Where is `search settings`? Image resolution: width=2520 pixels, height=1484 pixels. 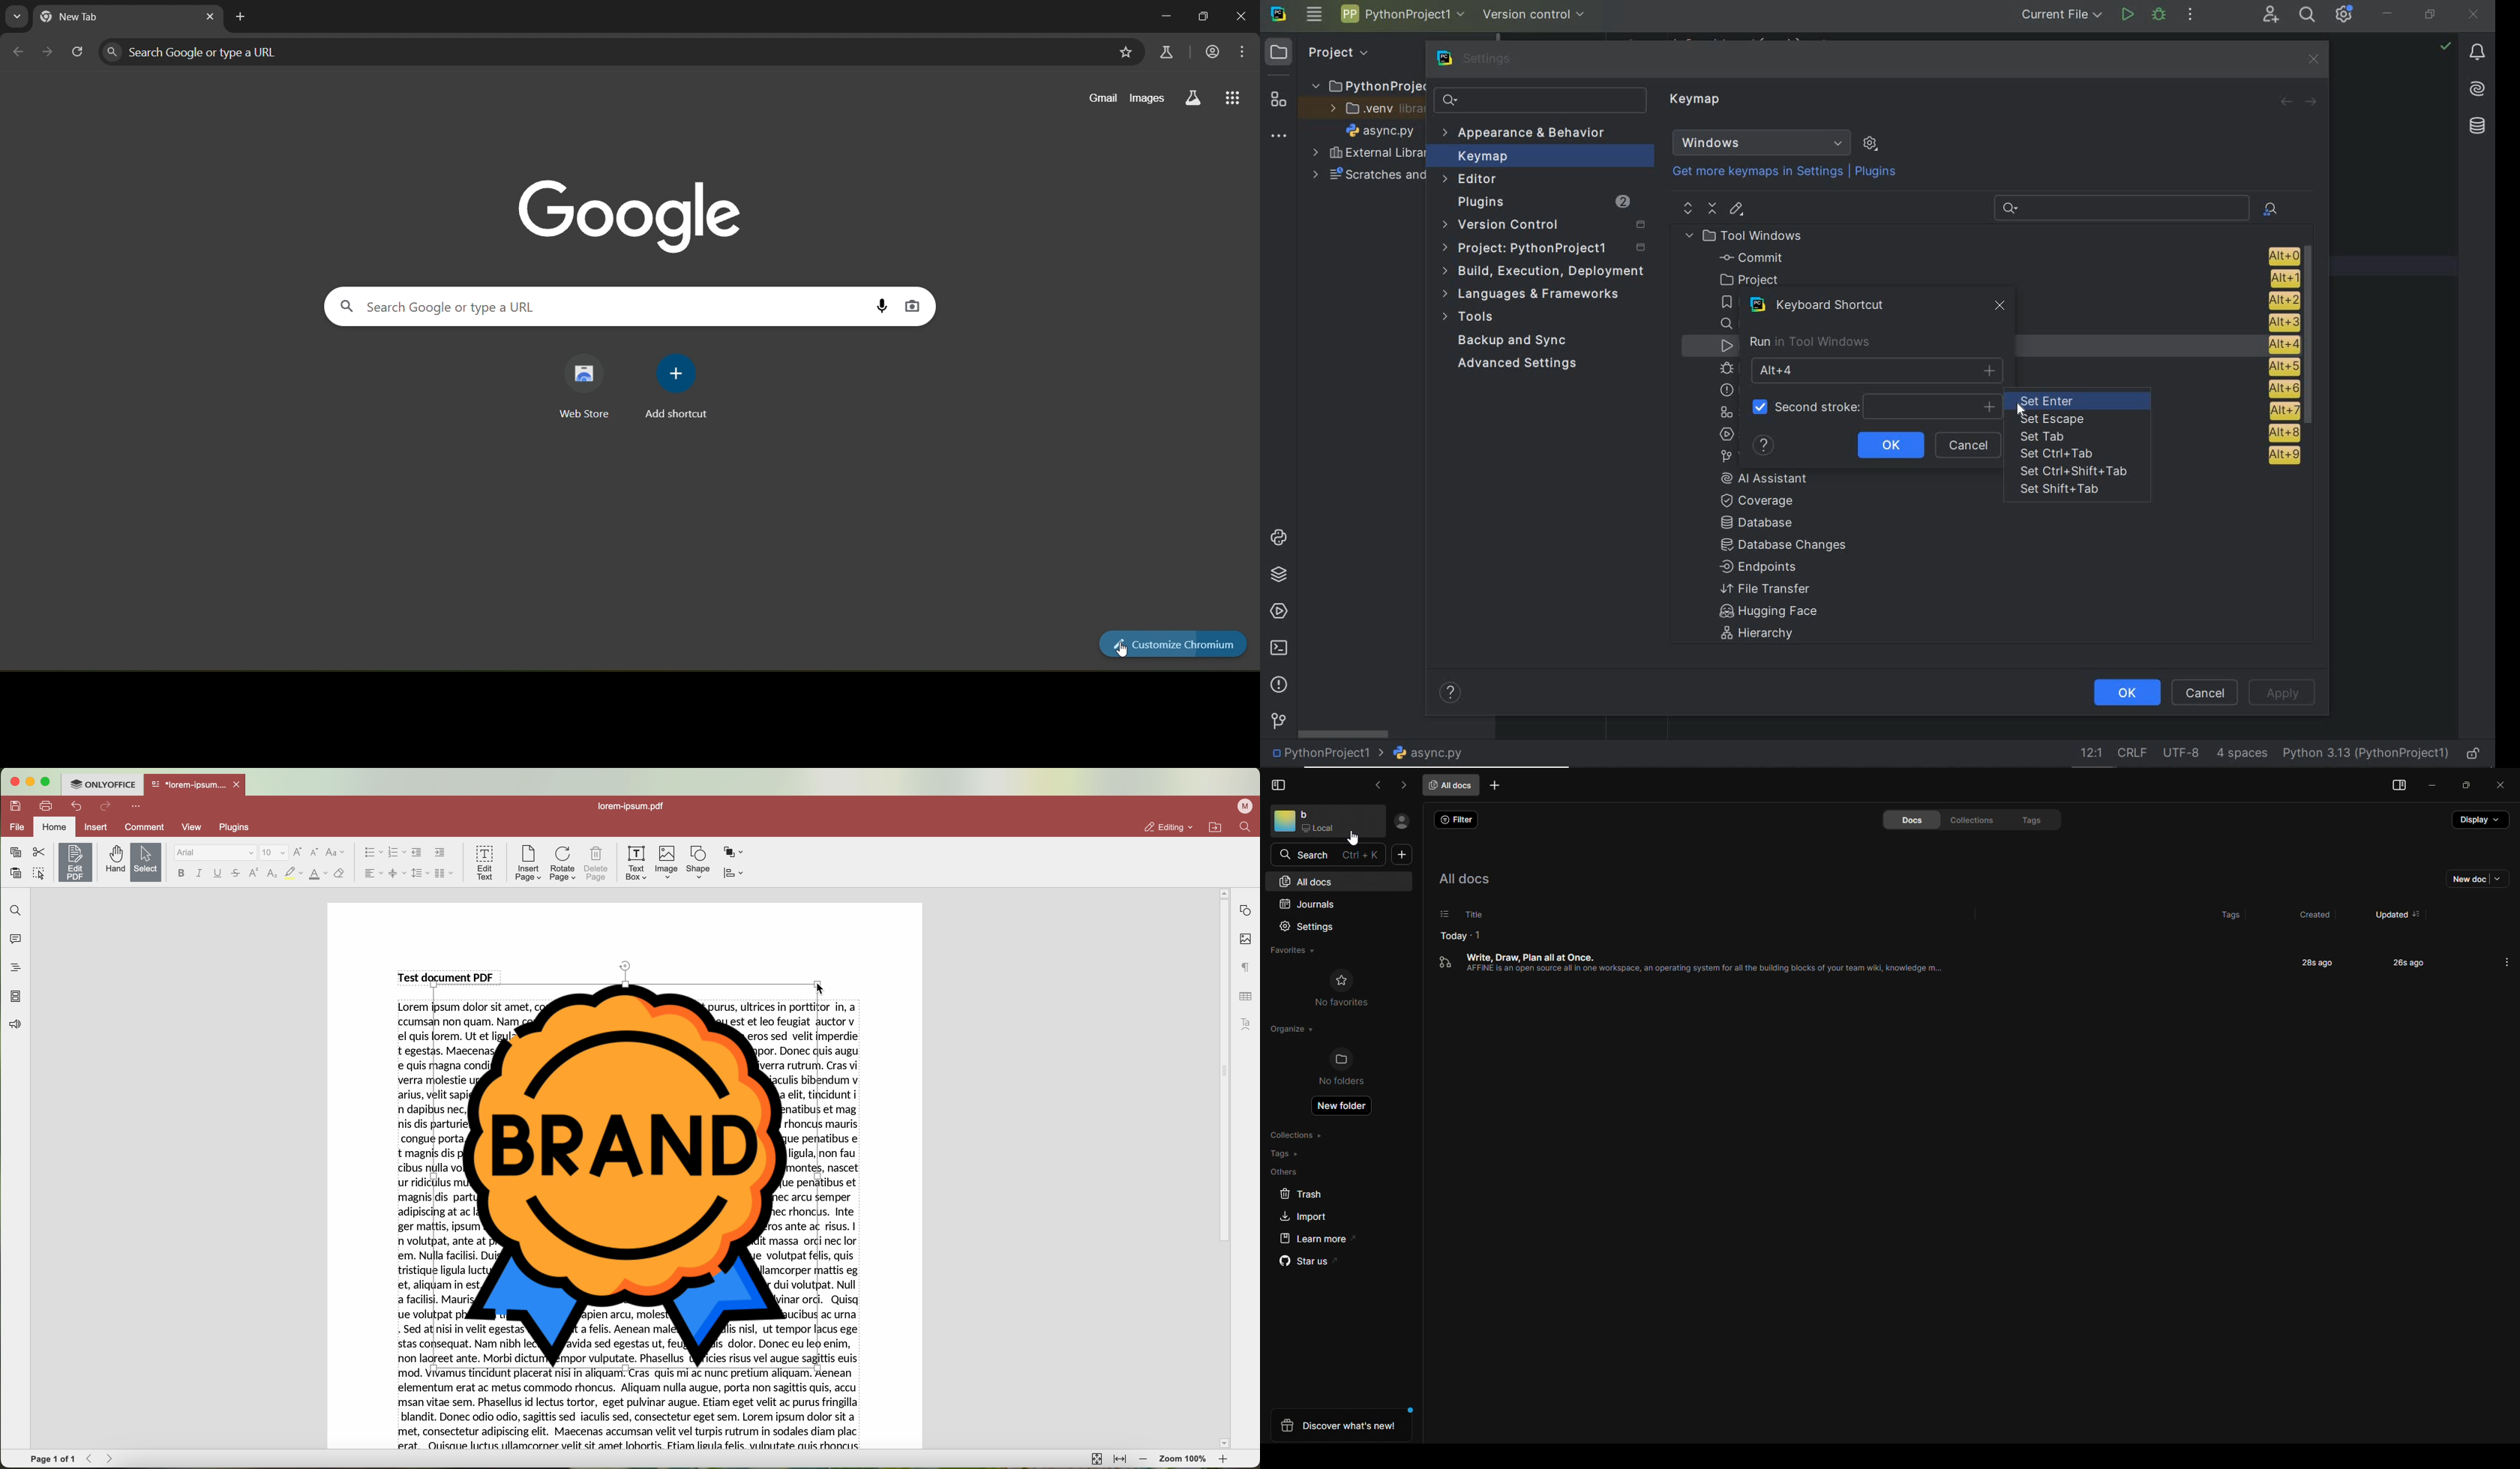
search settings is located at coordinates (1540, 100).